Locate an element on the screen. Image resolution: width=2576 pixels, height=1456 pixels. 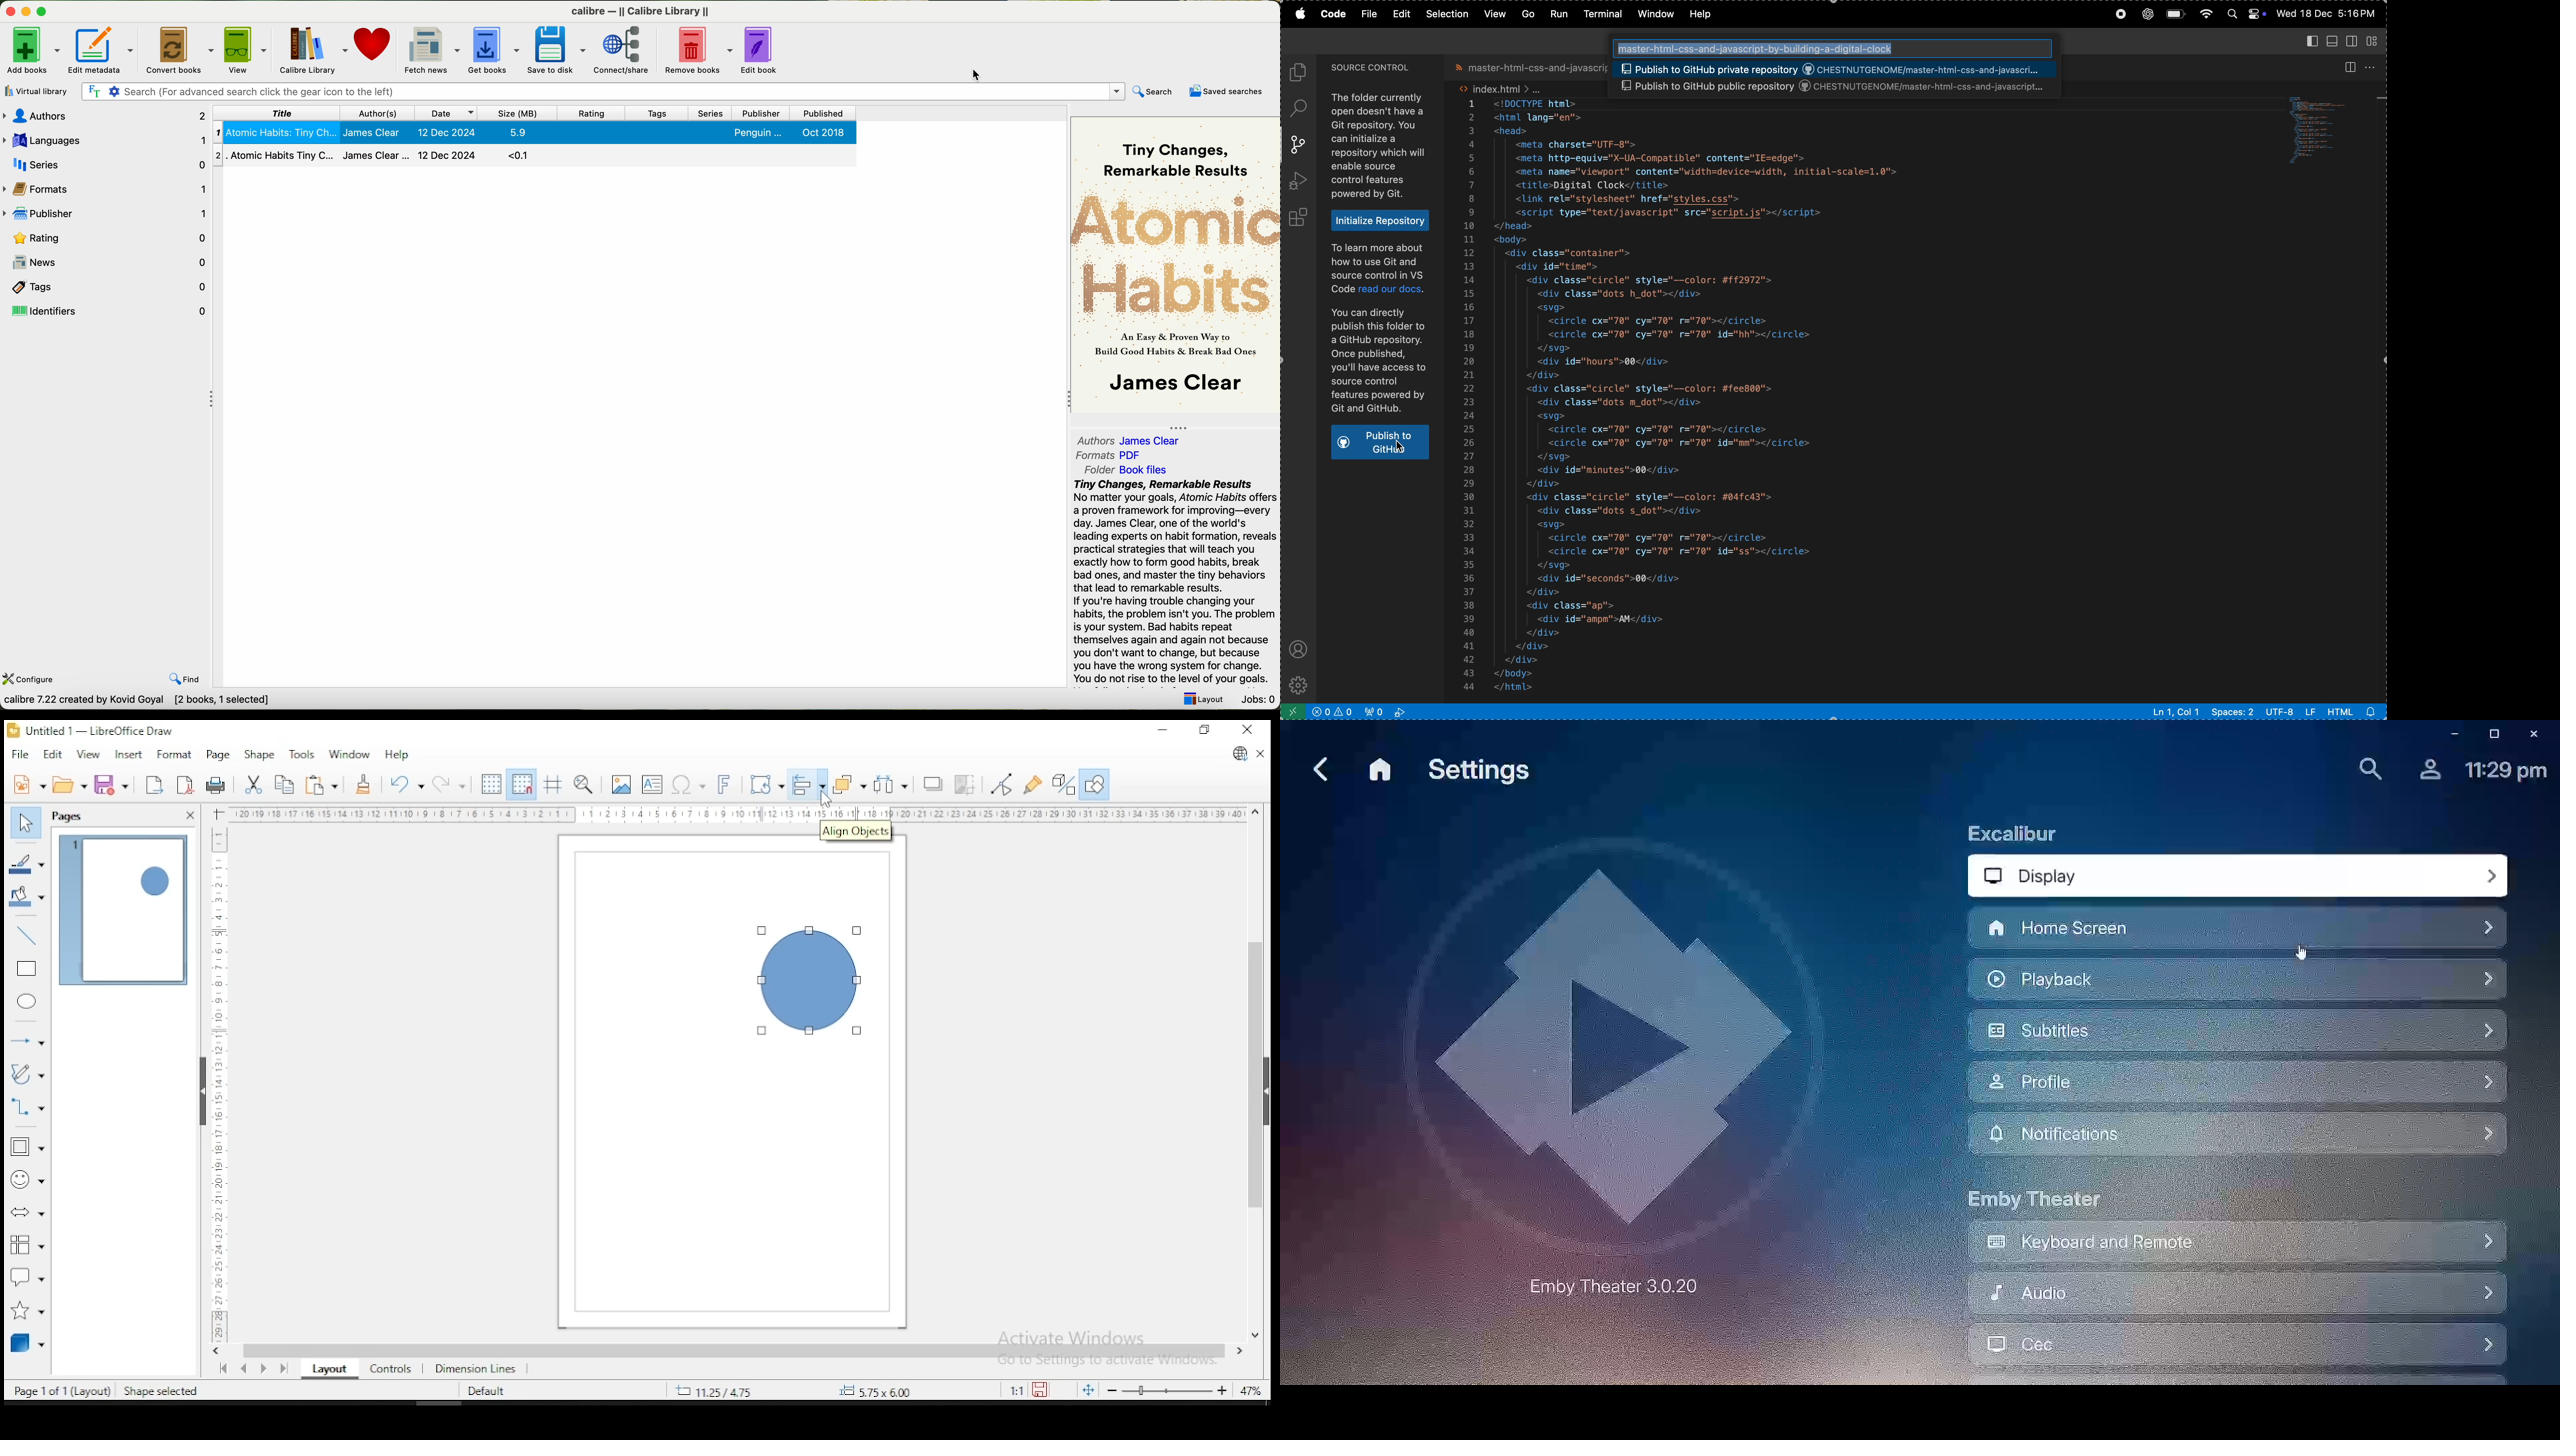
default is located at coordinates (486, 1392).